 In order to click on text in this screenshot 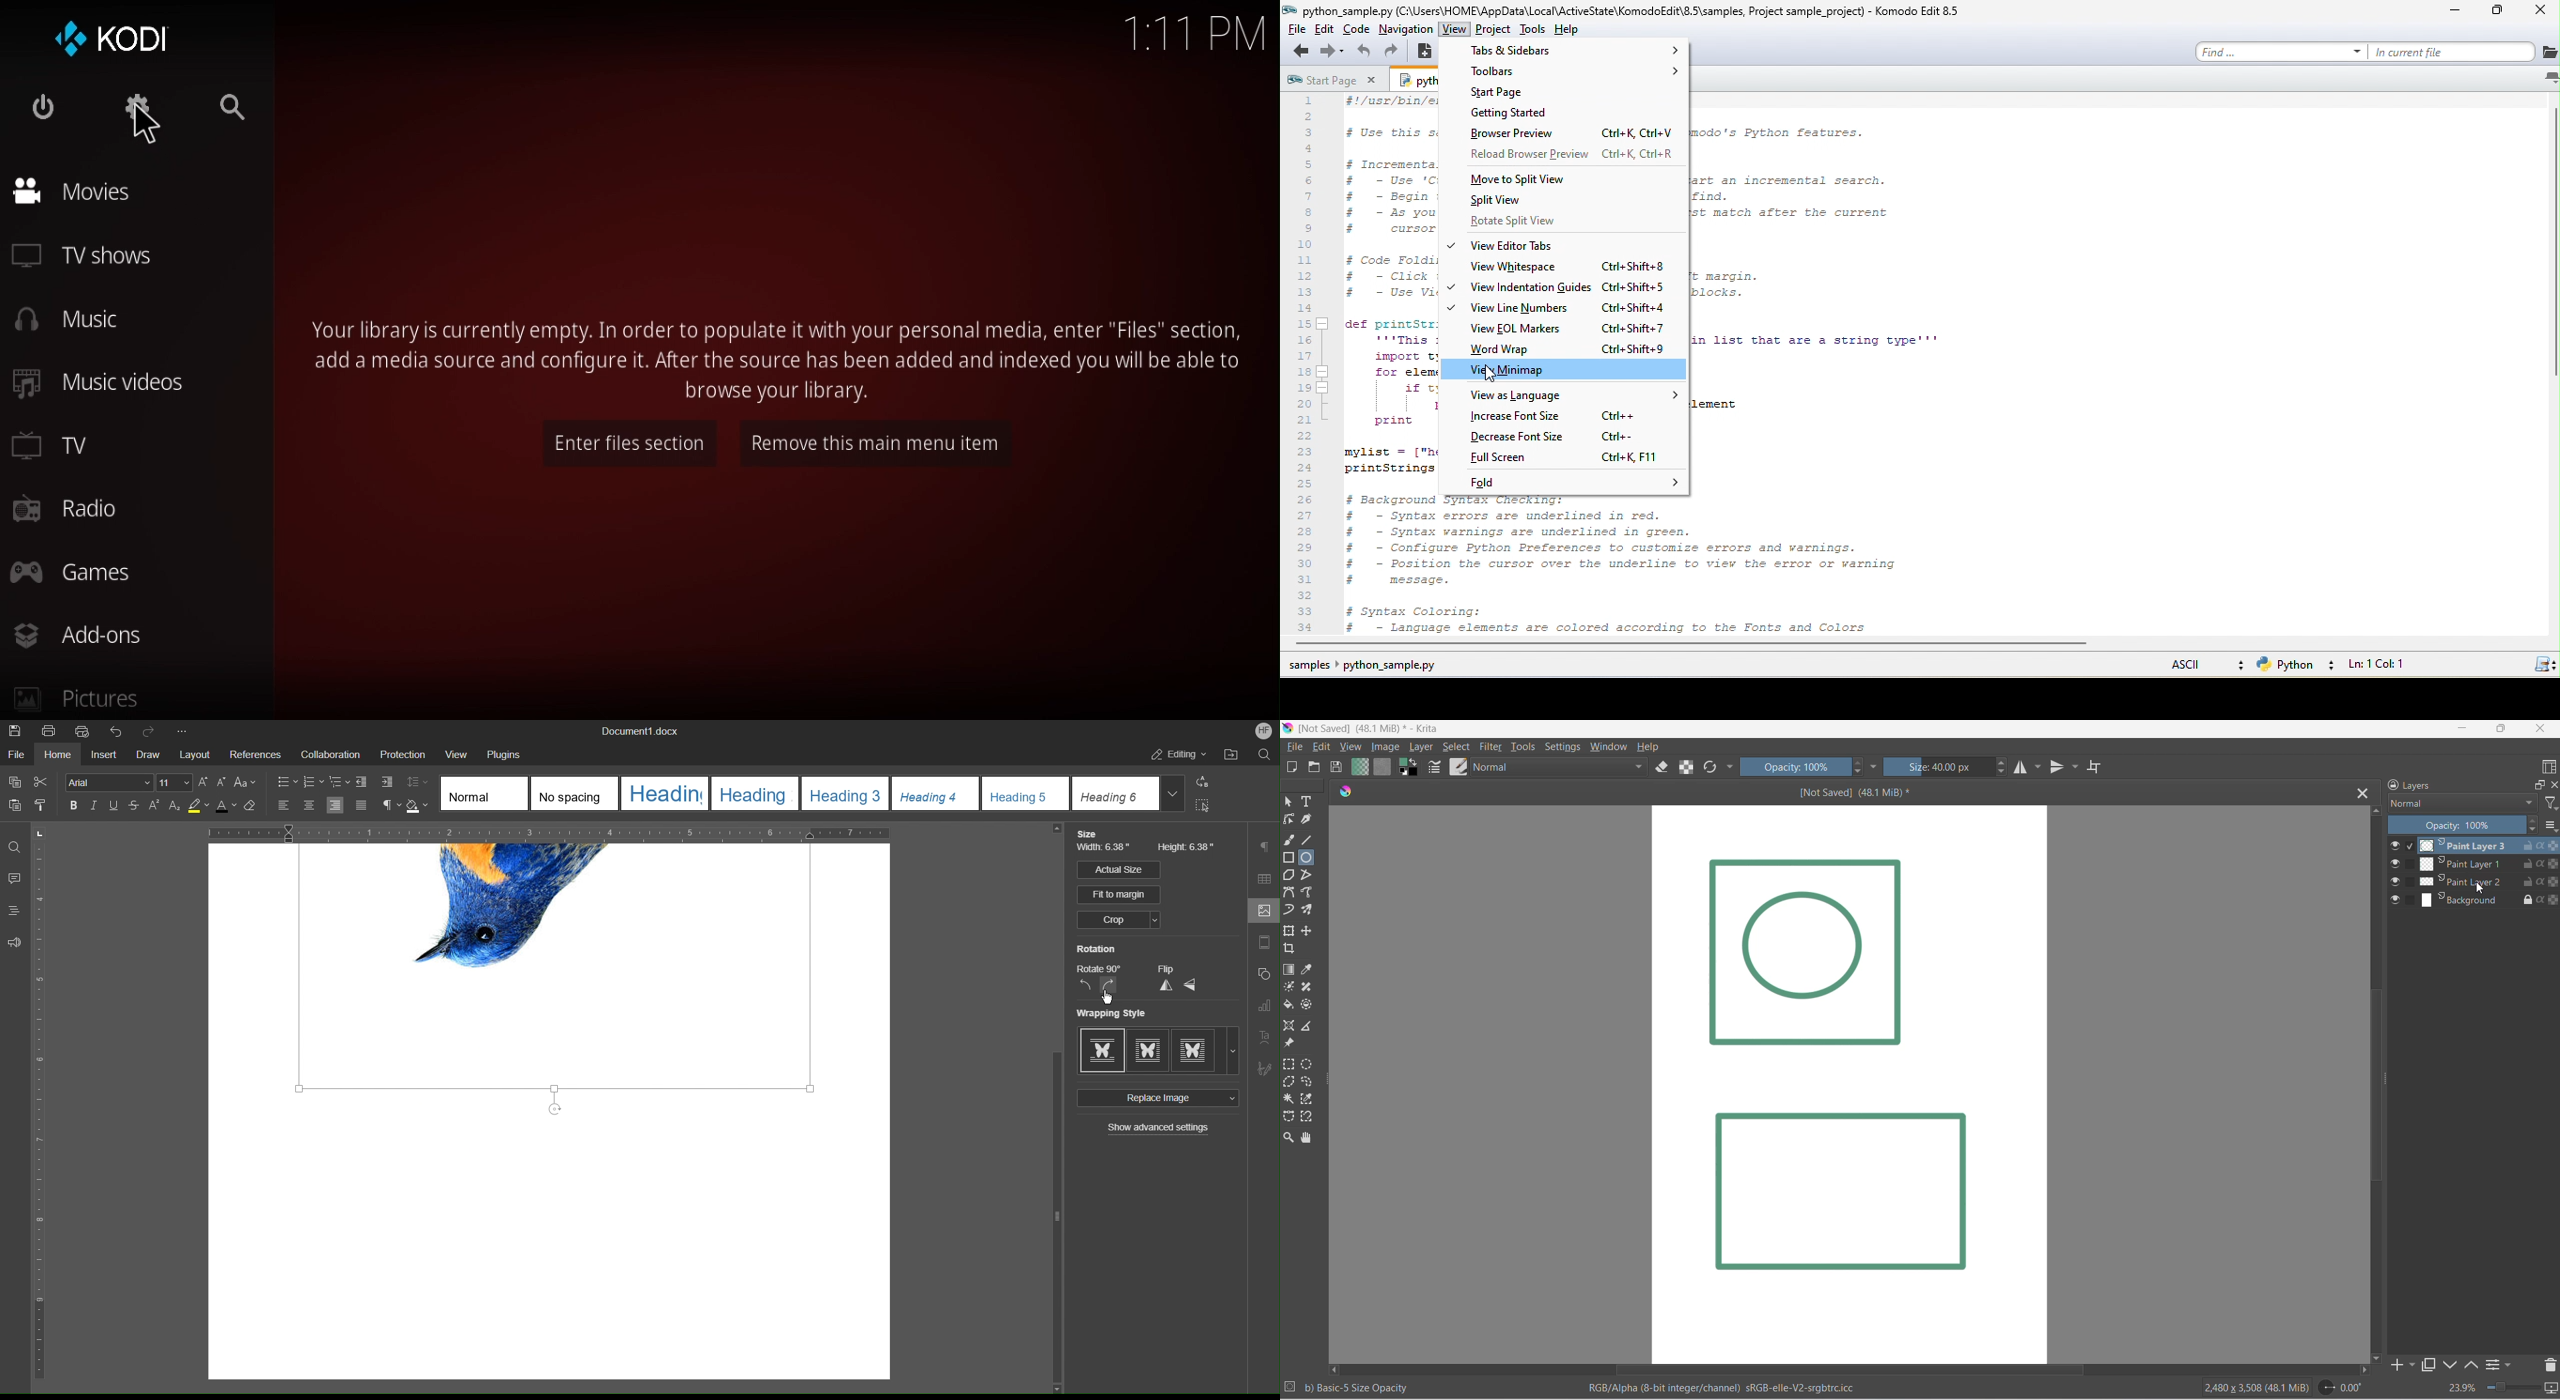, I will do `click(780, 357)`.